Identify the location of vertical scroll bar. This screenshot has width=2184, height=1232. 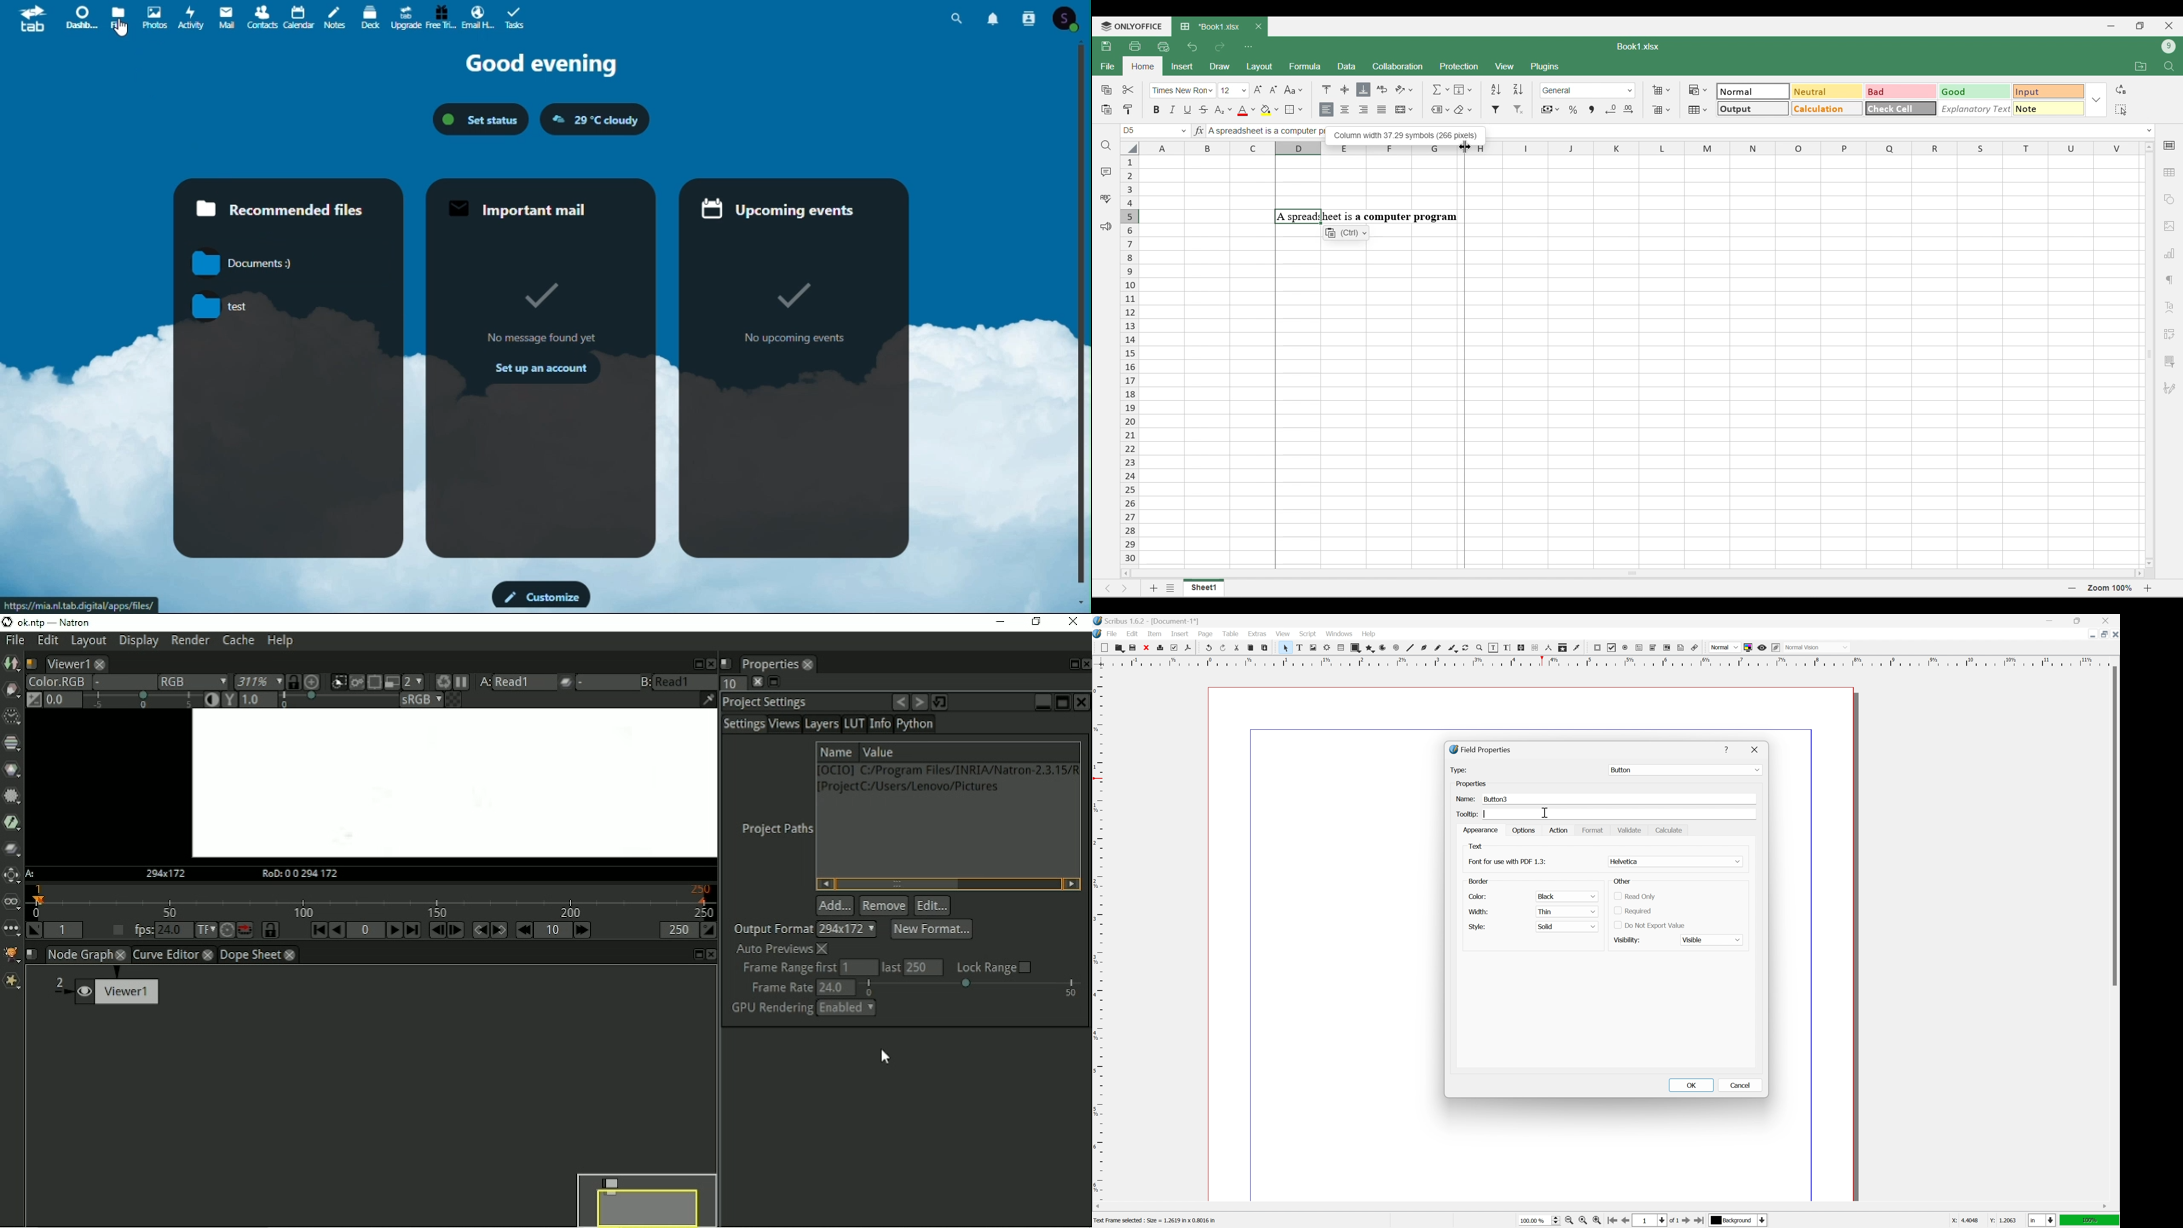
(1085, 318).